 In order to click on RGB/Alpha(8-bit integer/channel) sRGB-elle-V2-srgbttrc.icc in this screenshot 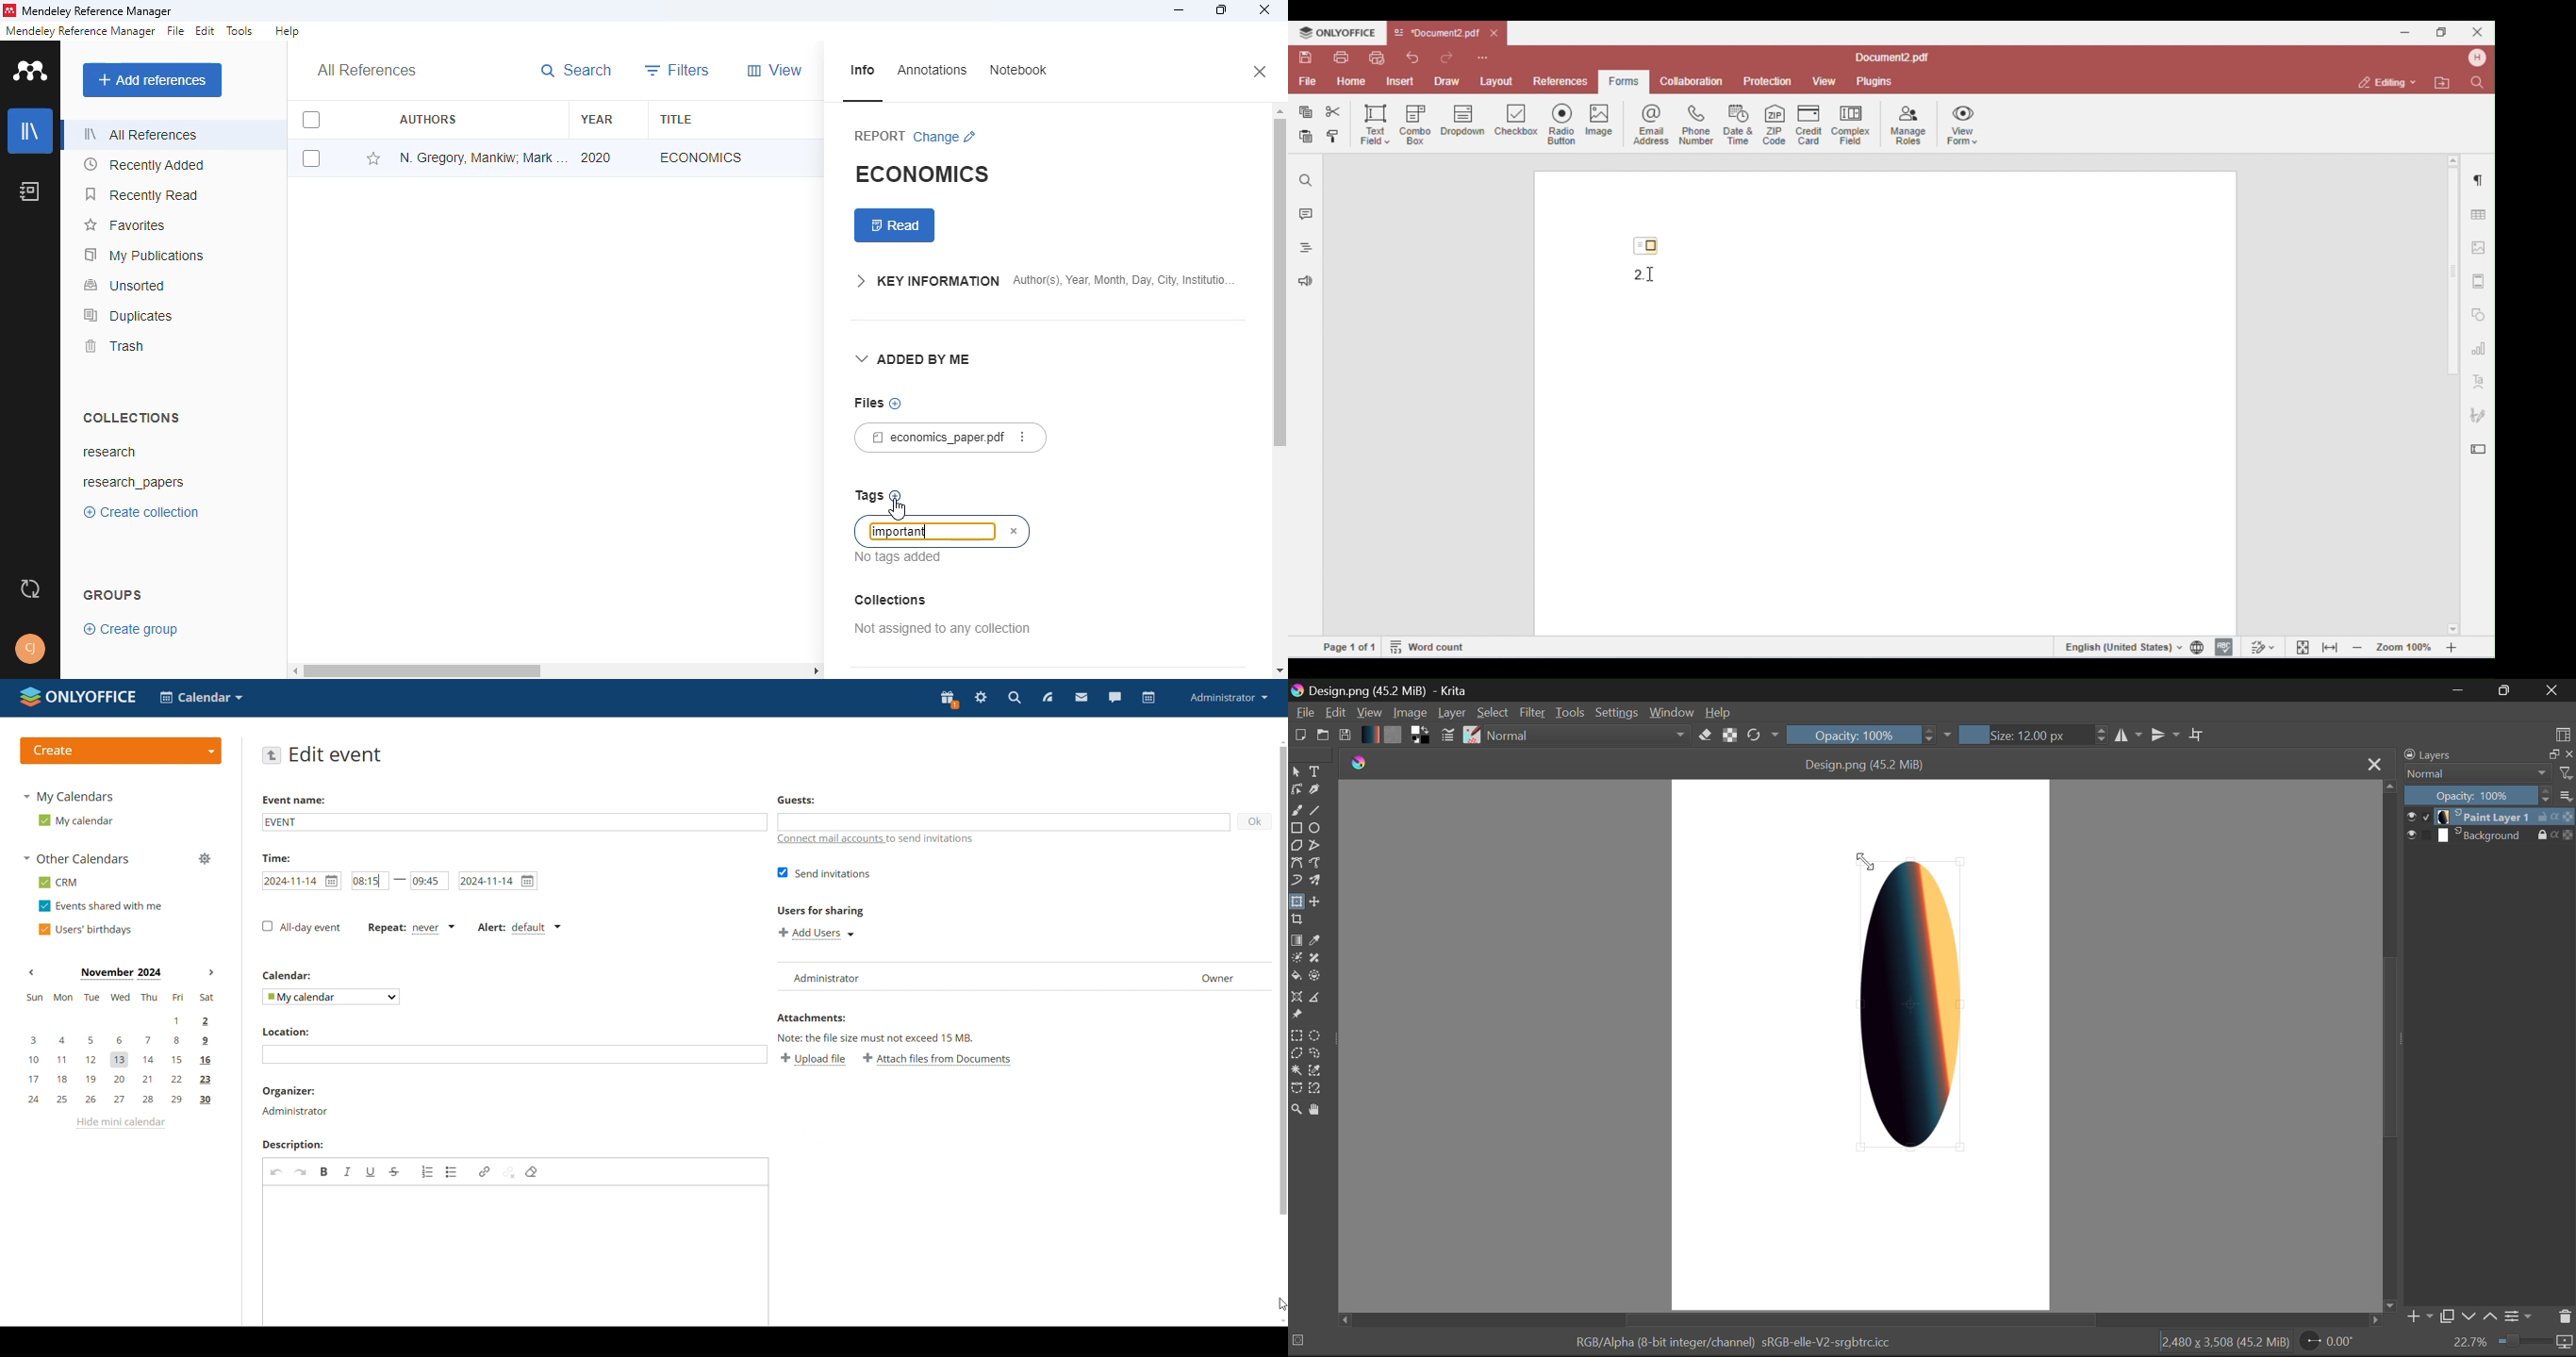, I will do `click(1731, 1346)`.